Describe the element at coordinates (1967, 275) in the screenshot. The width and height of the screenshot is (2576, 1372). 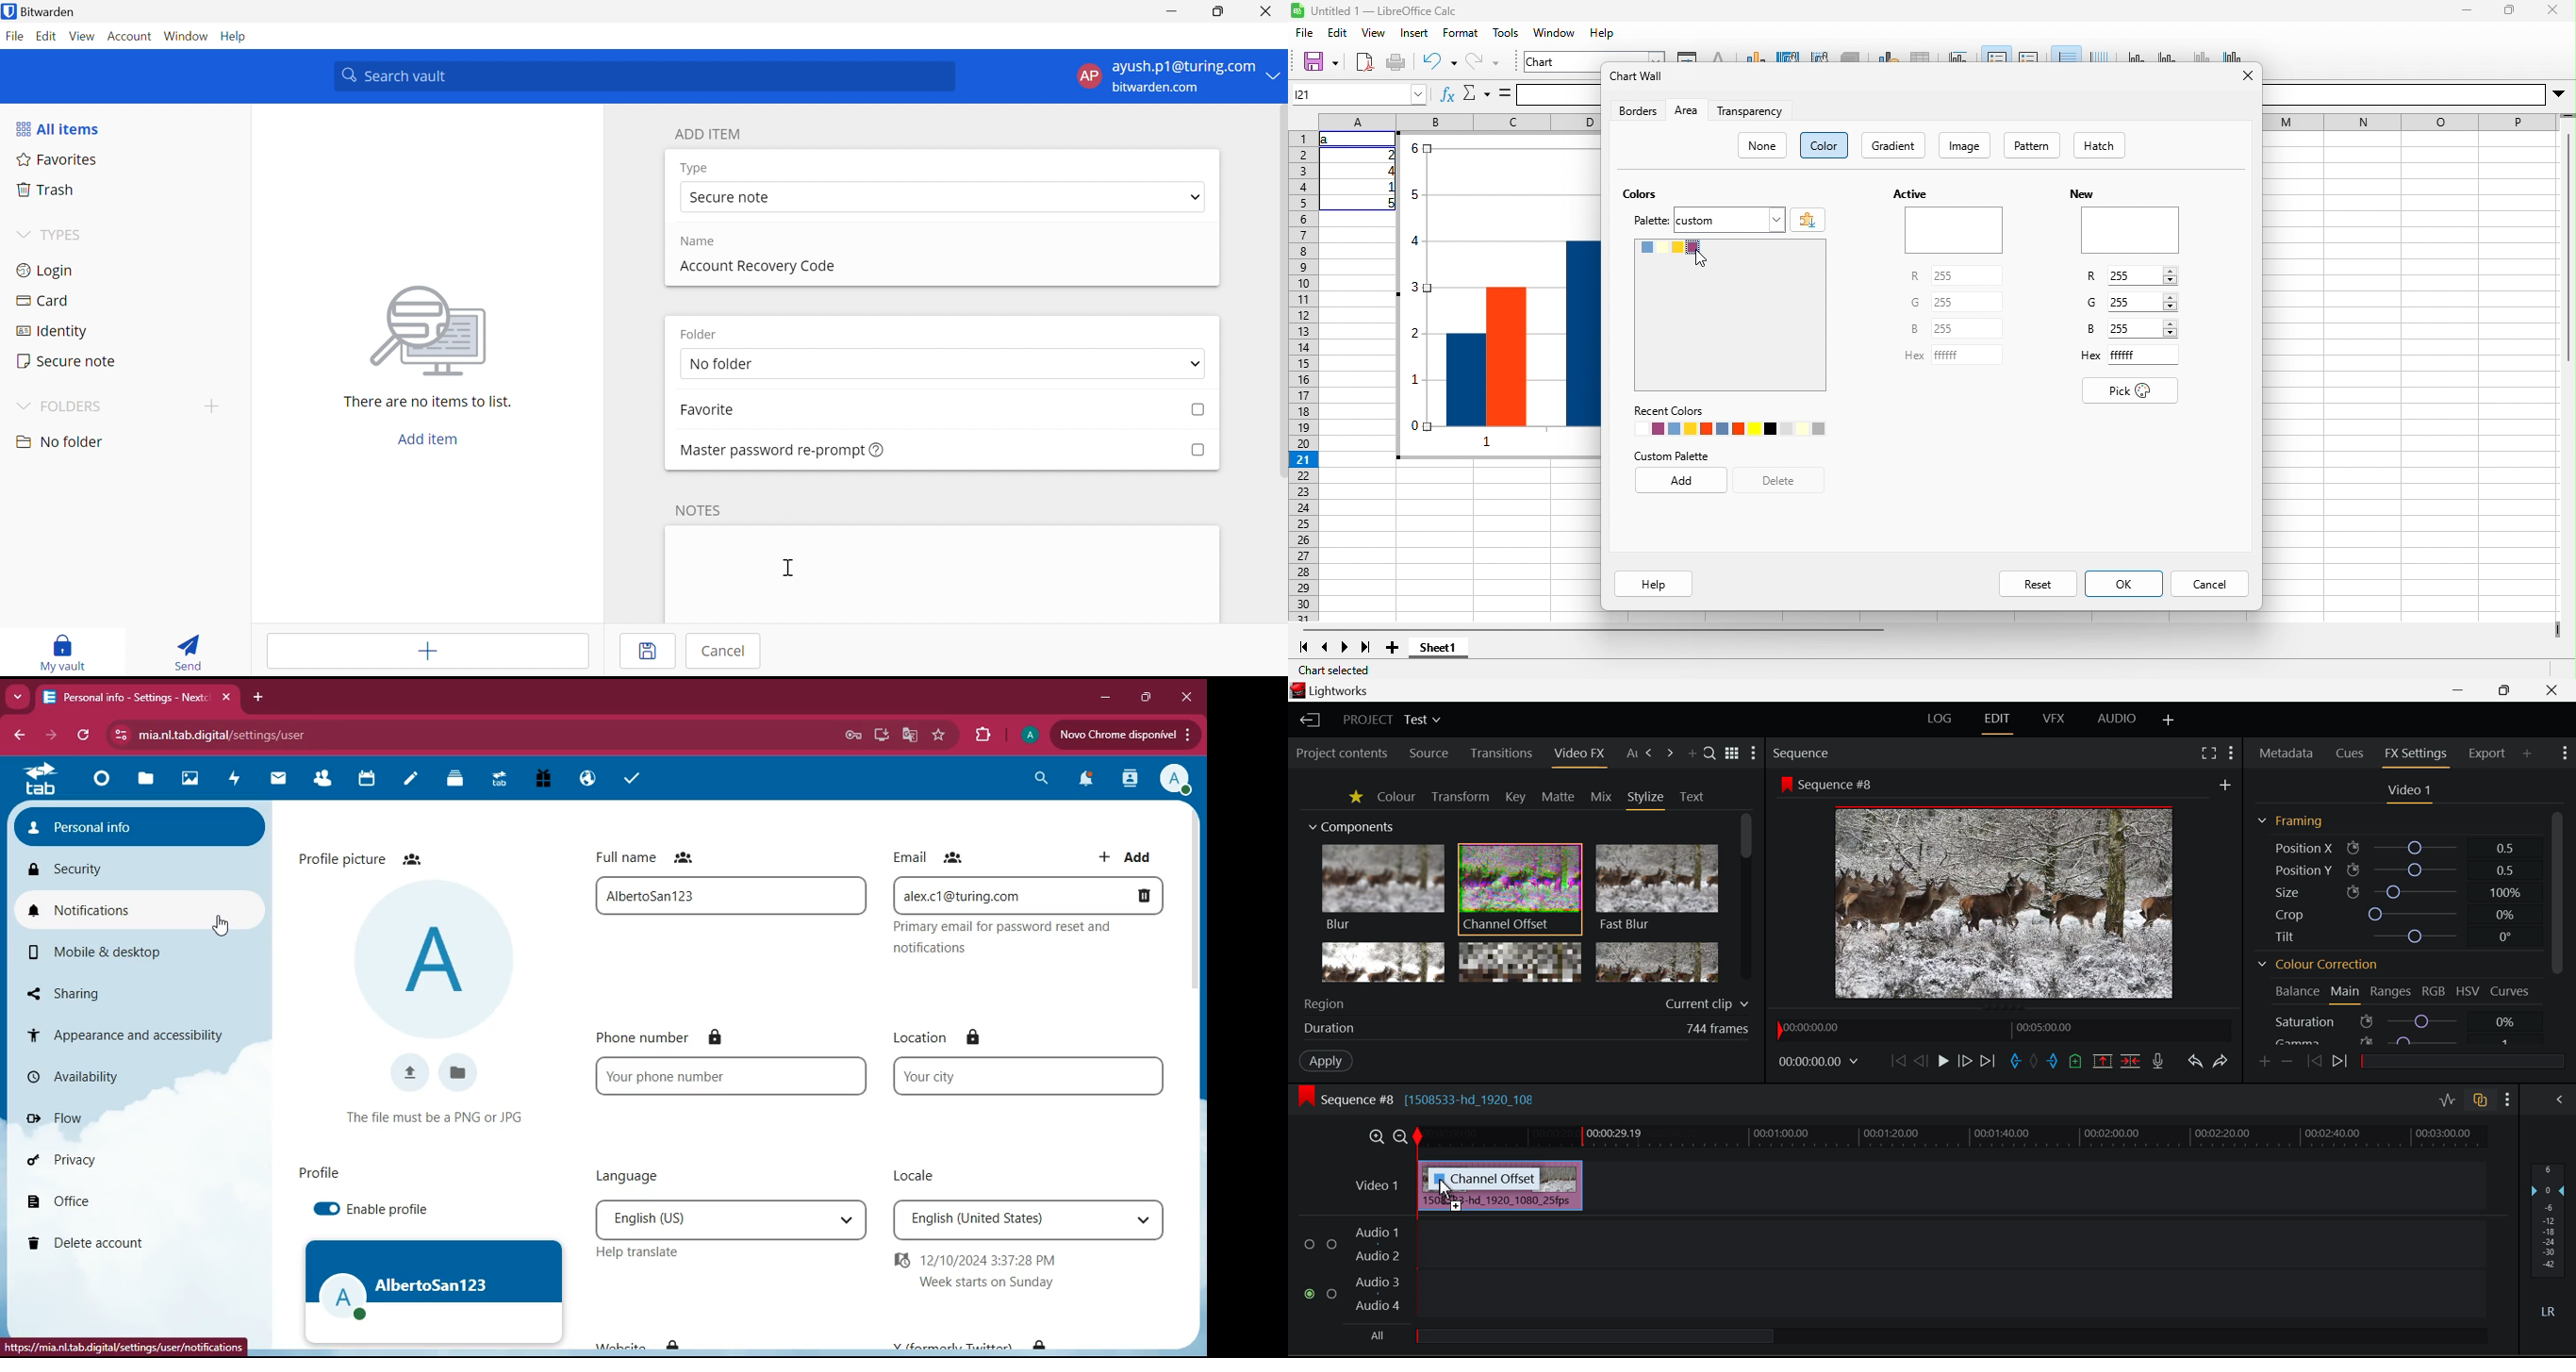
I see `Input for R` at that location.